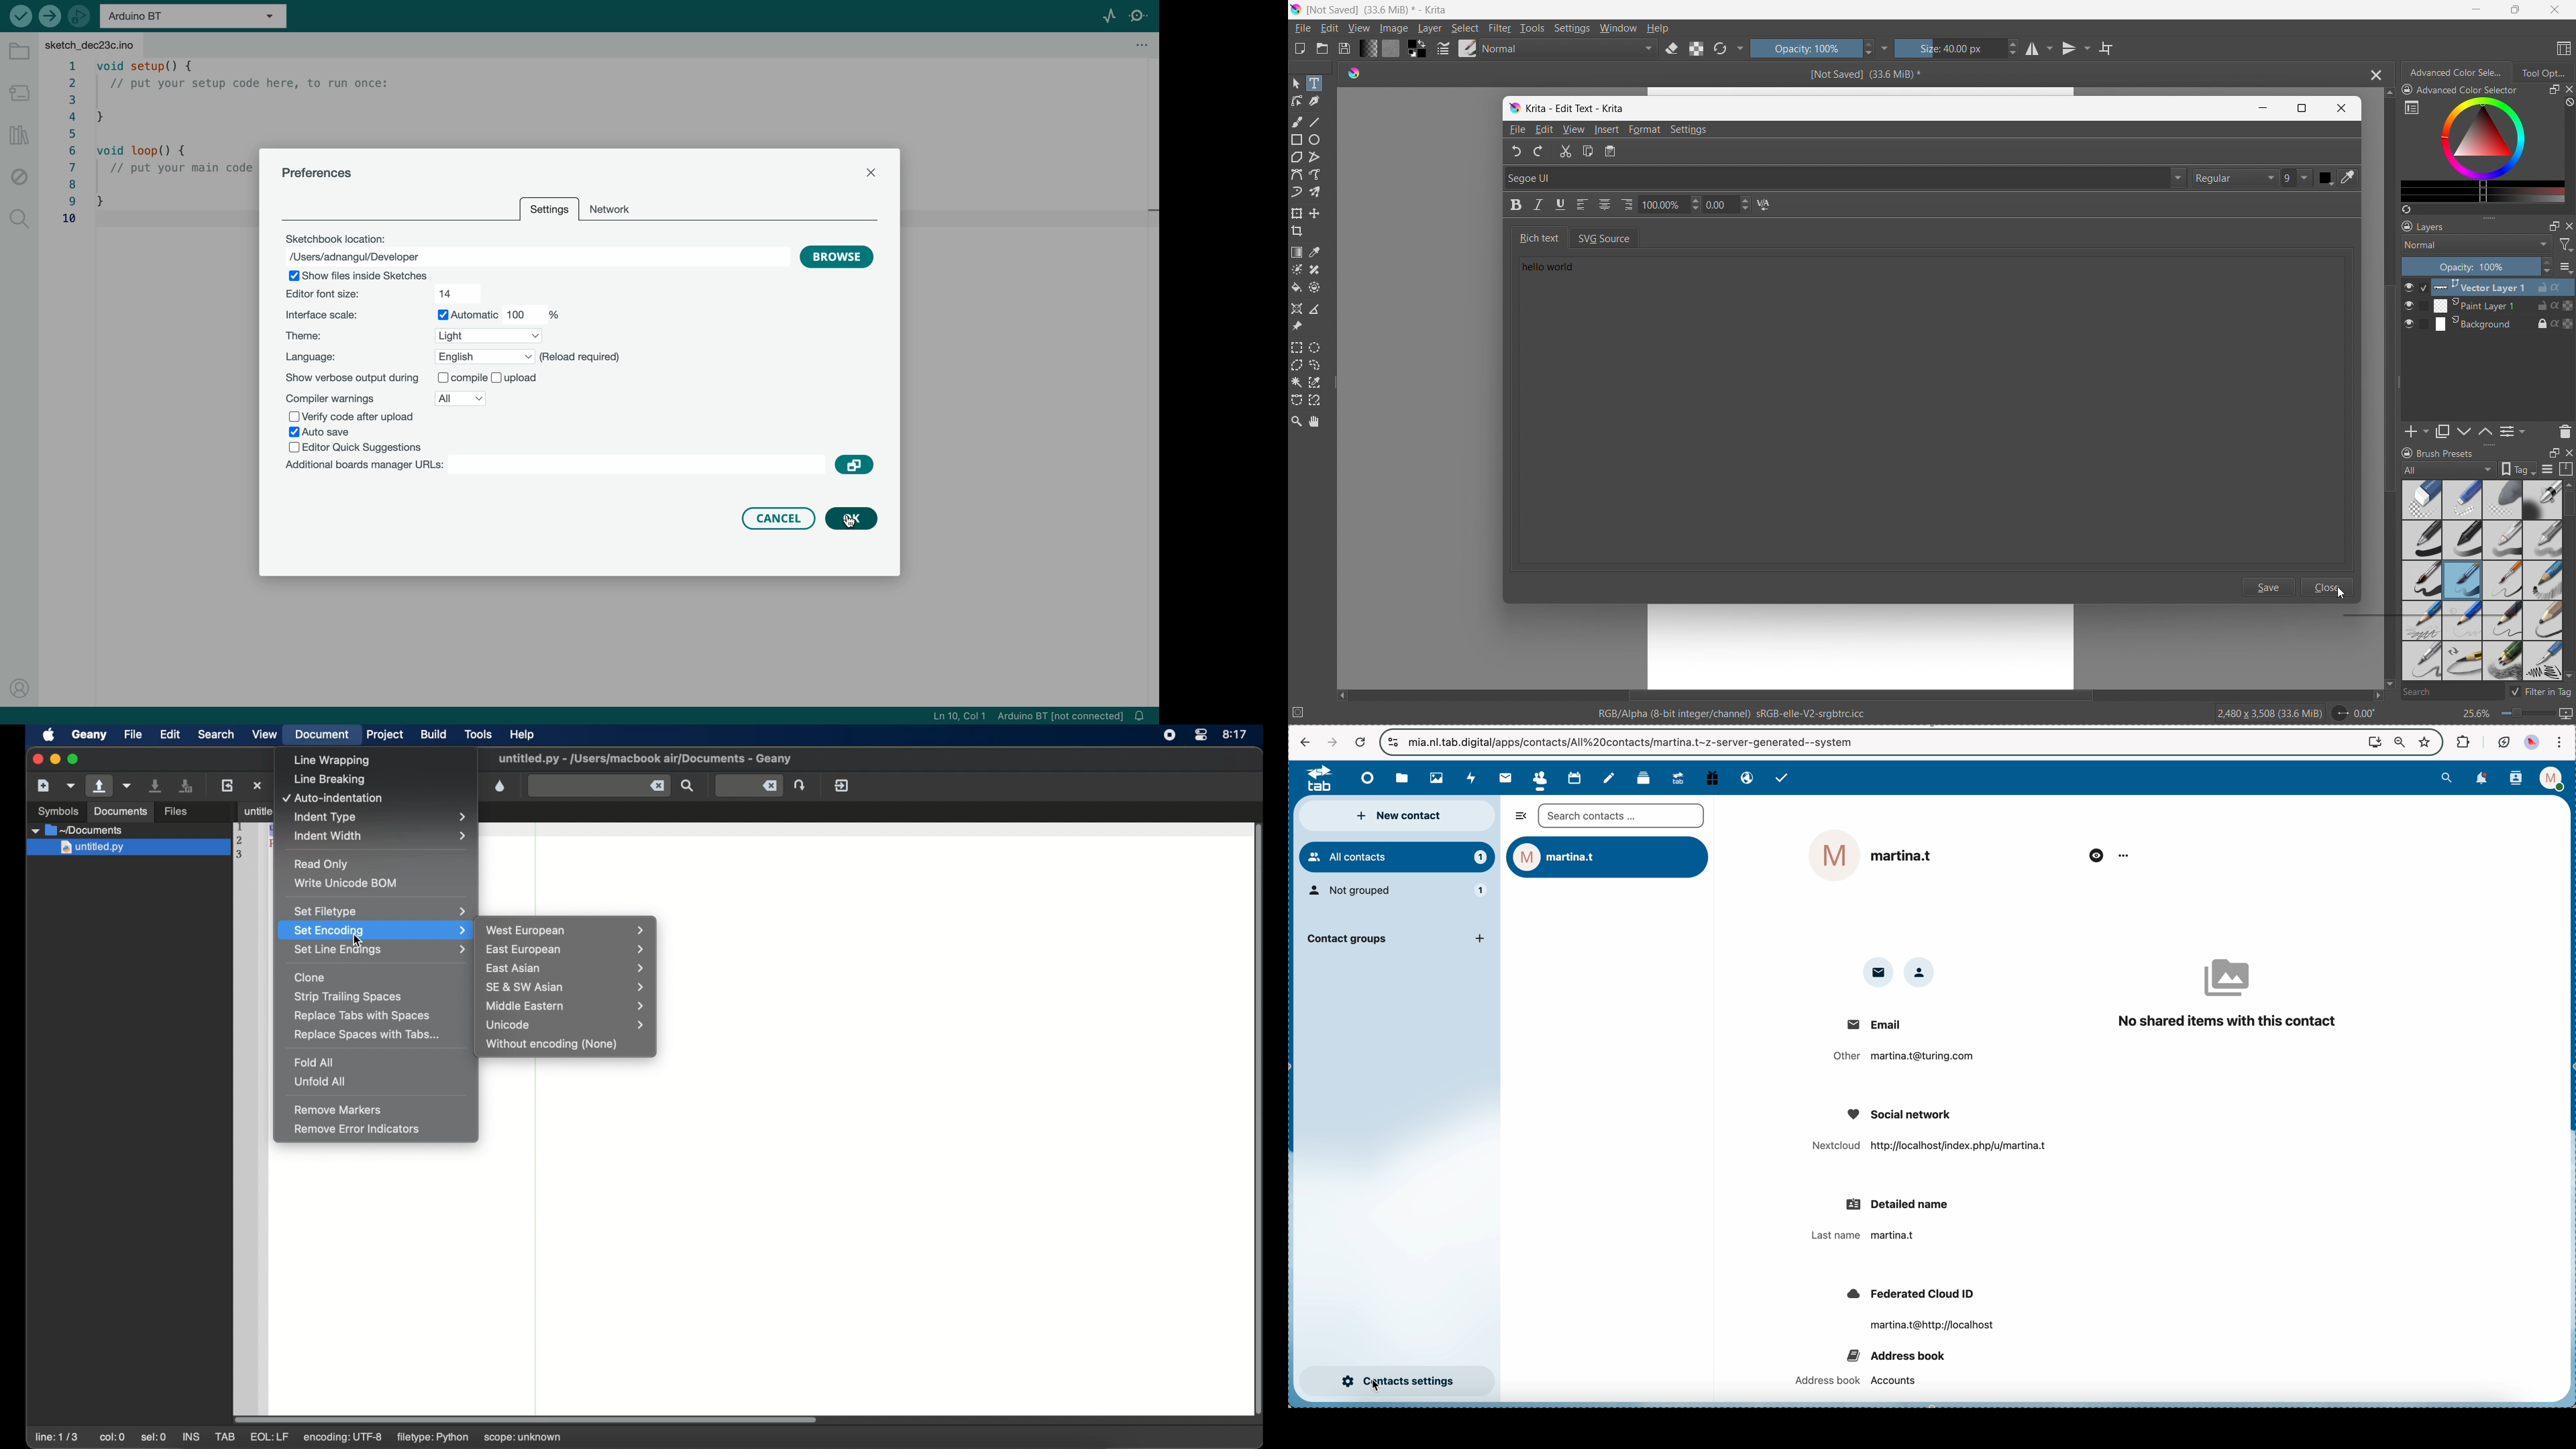 The width and height of the screenshot is (2576, 1456). What do you see at coordinates (1398, 1383) in the screenshot?
I see `click on contacts settings` at bounding box center [1398, 1383].